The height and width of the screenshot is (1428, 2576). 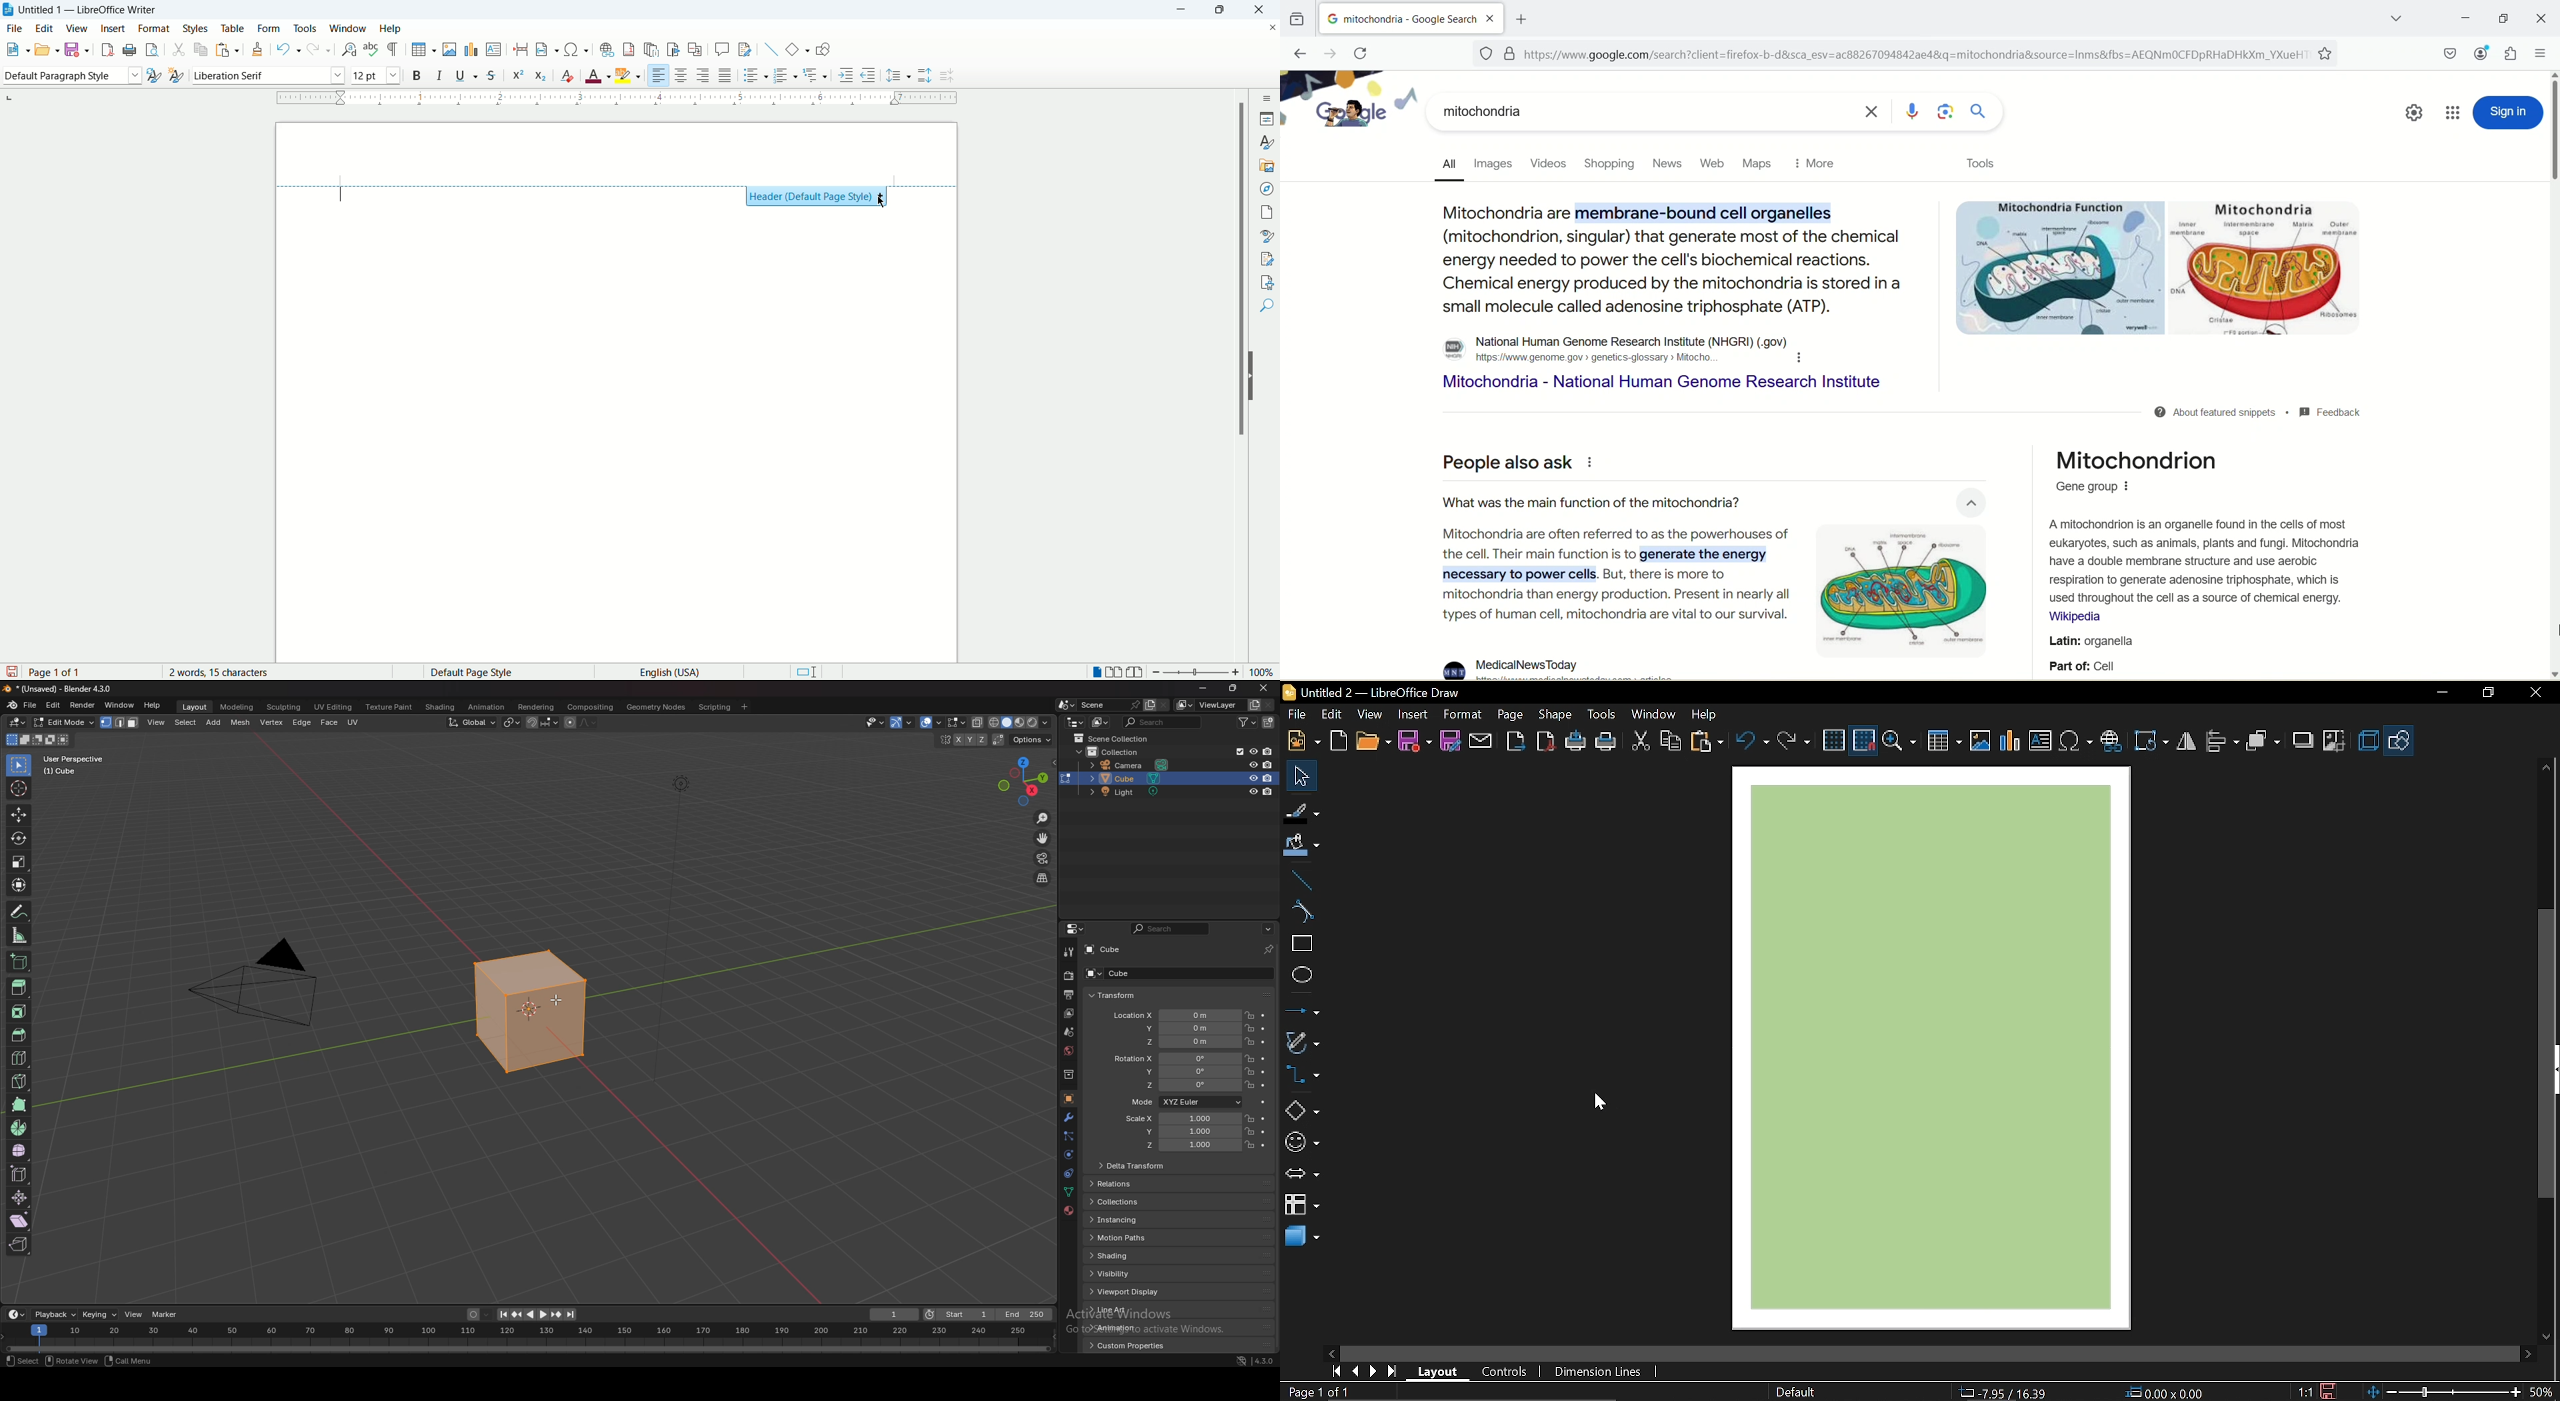 What do you see at coordinates (493, 48) in the screenshot?
I see `insert textbox` at bounding box center [493, 48].